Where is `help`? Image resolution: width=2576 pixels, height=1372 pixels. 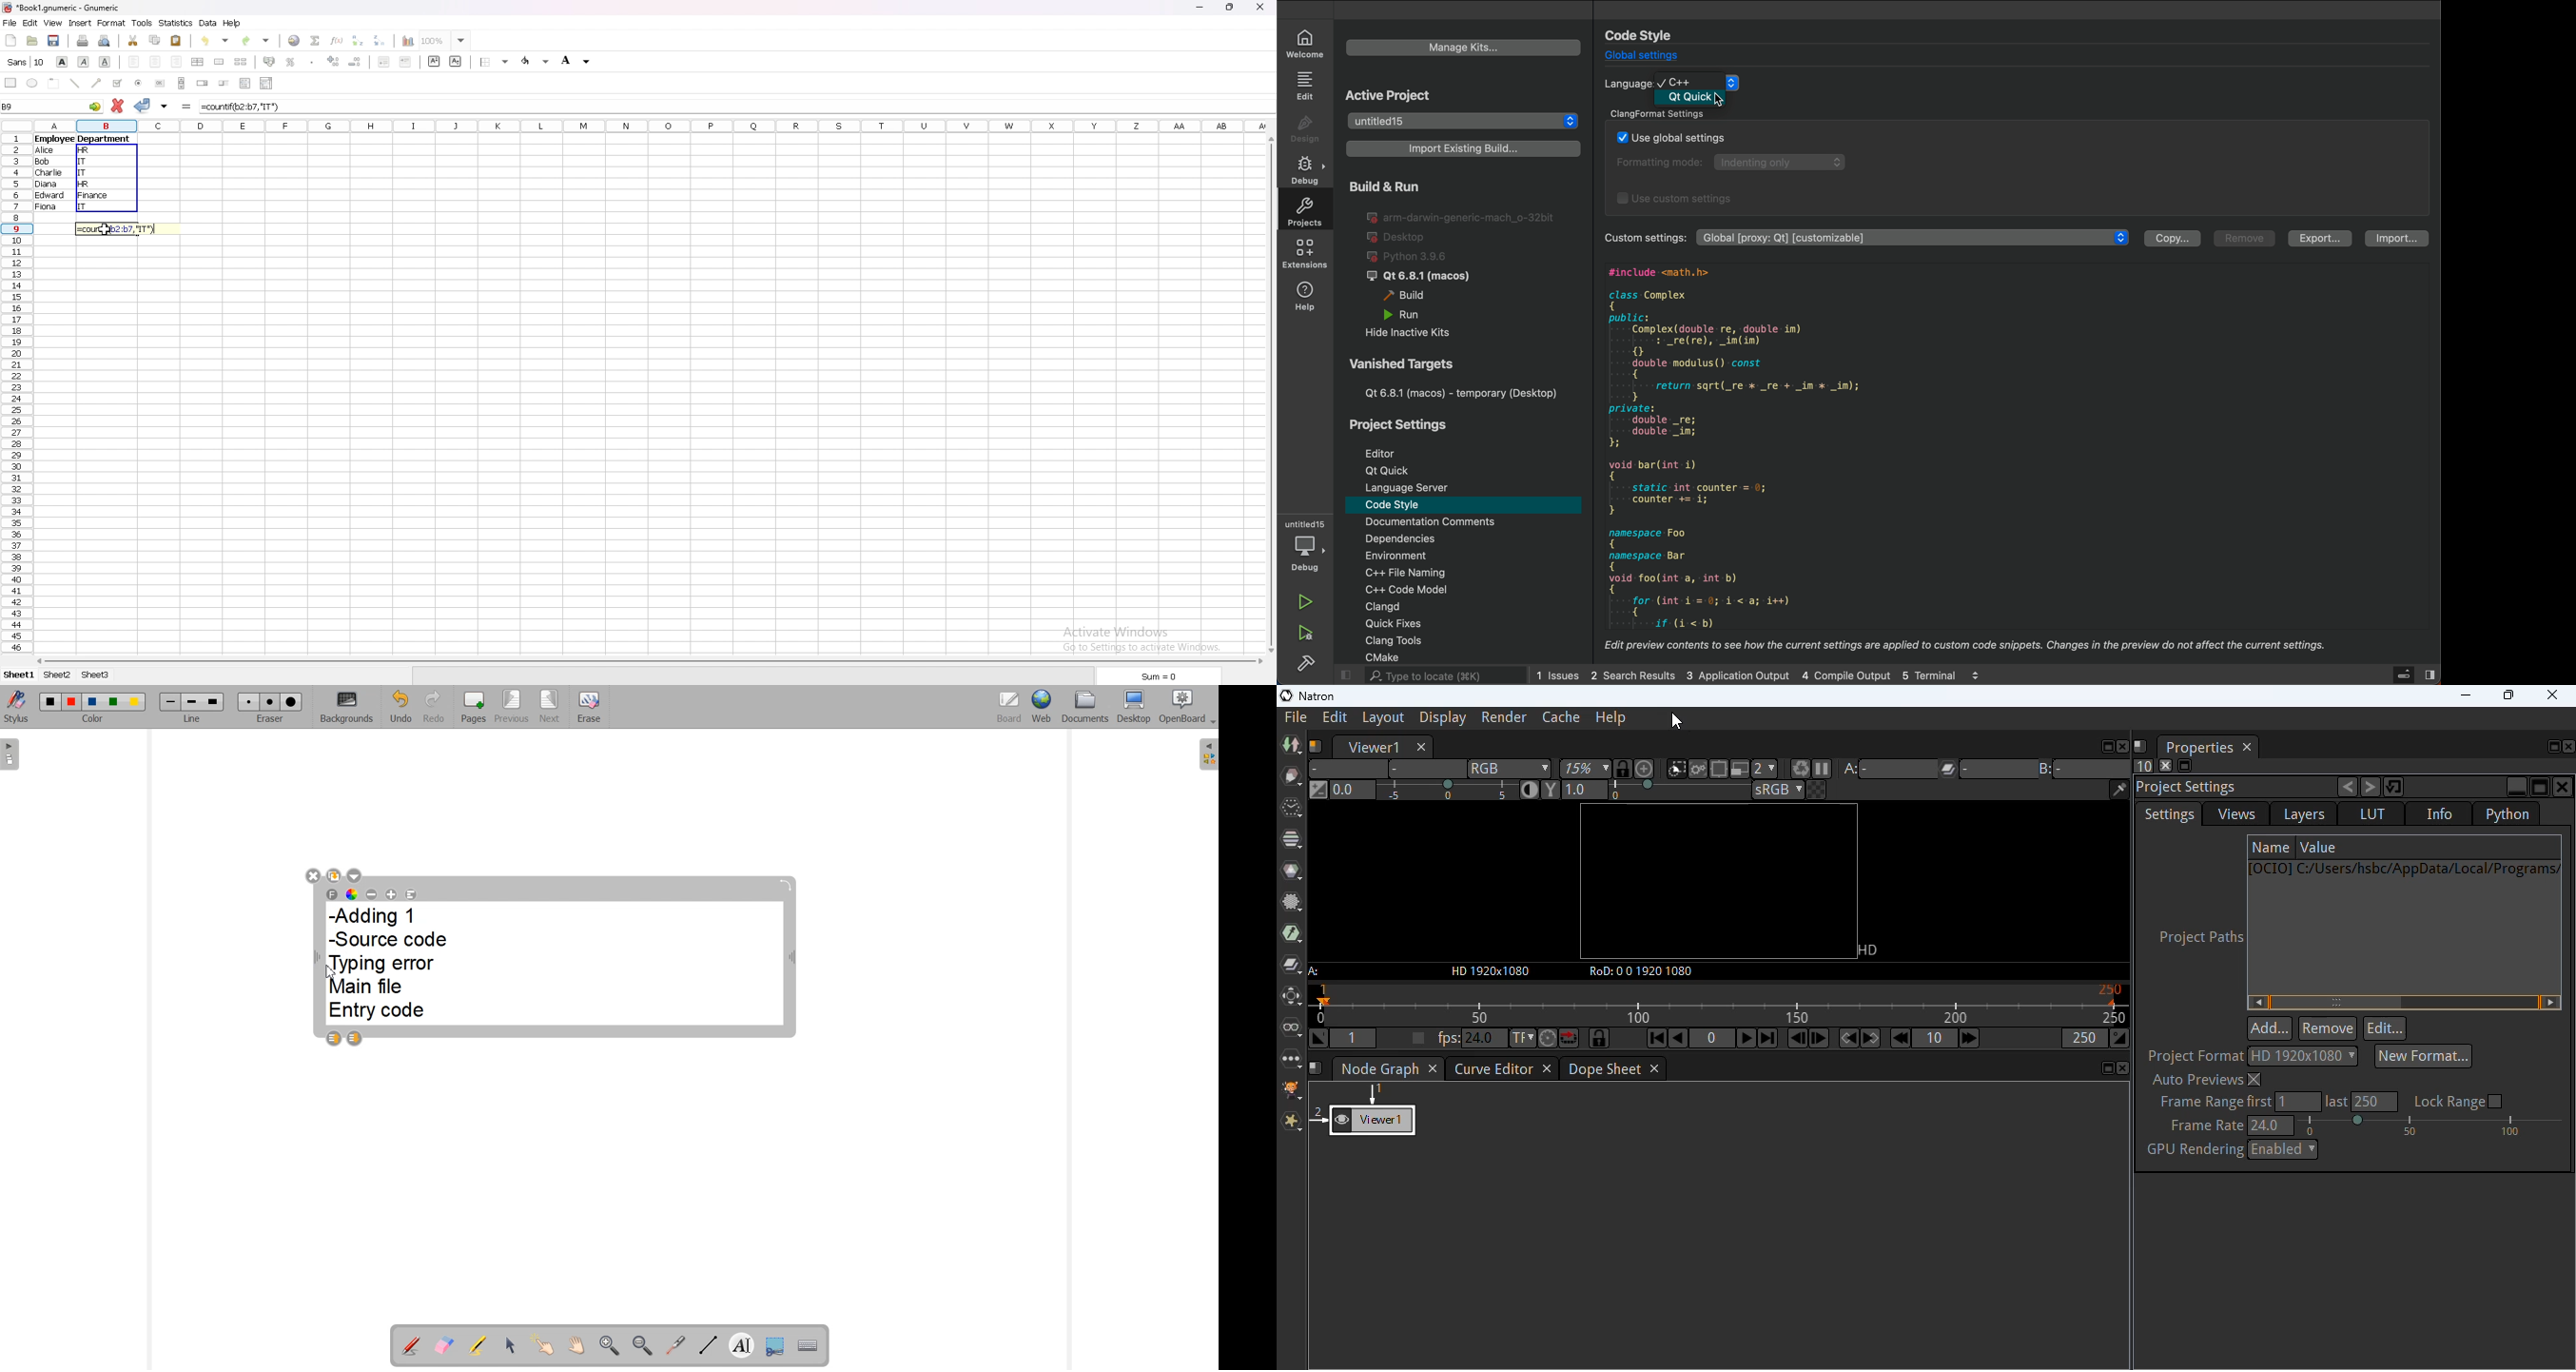 help is located at coordinates (1306, 298).